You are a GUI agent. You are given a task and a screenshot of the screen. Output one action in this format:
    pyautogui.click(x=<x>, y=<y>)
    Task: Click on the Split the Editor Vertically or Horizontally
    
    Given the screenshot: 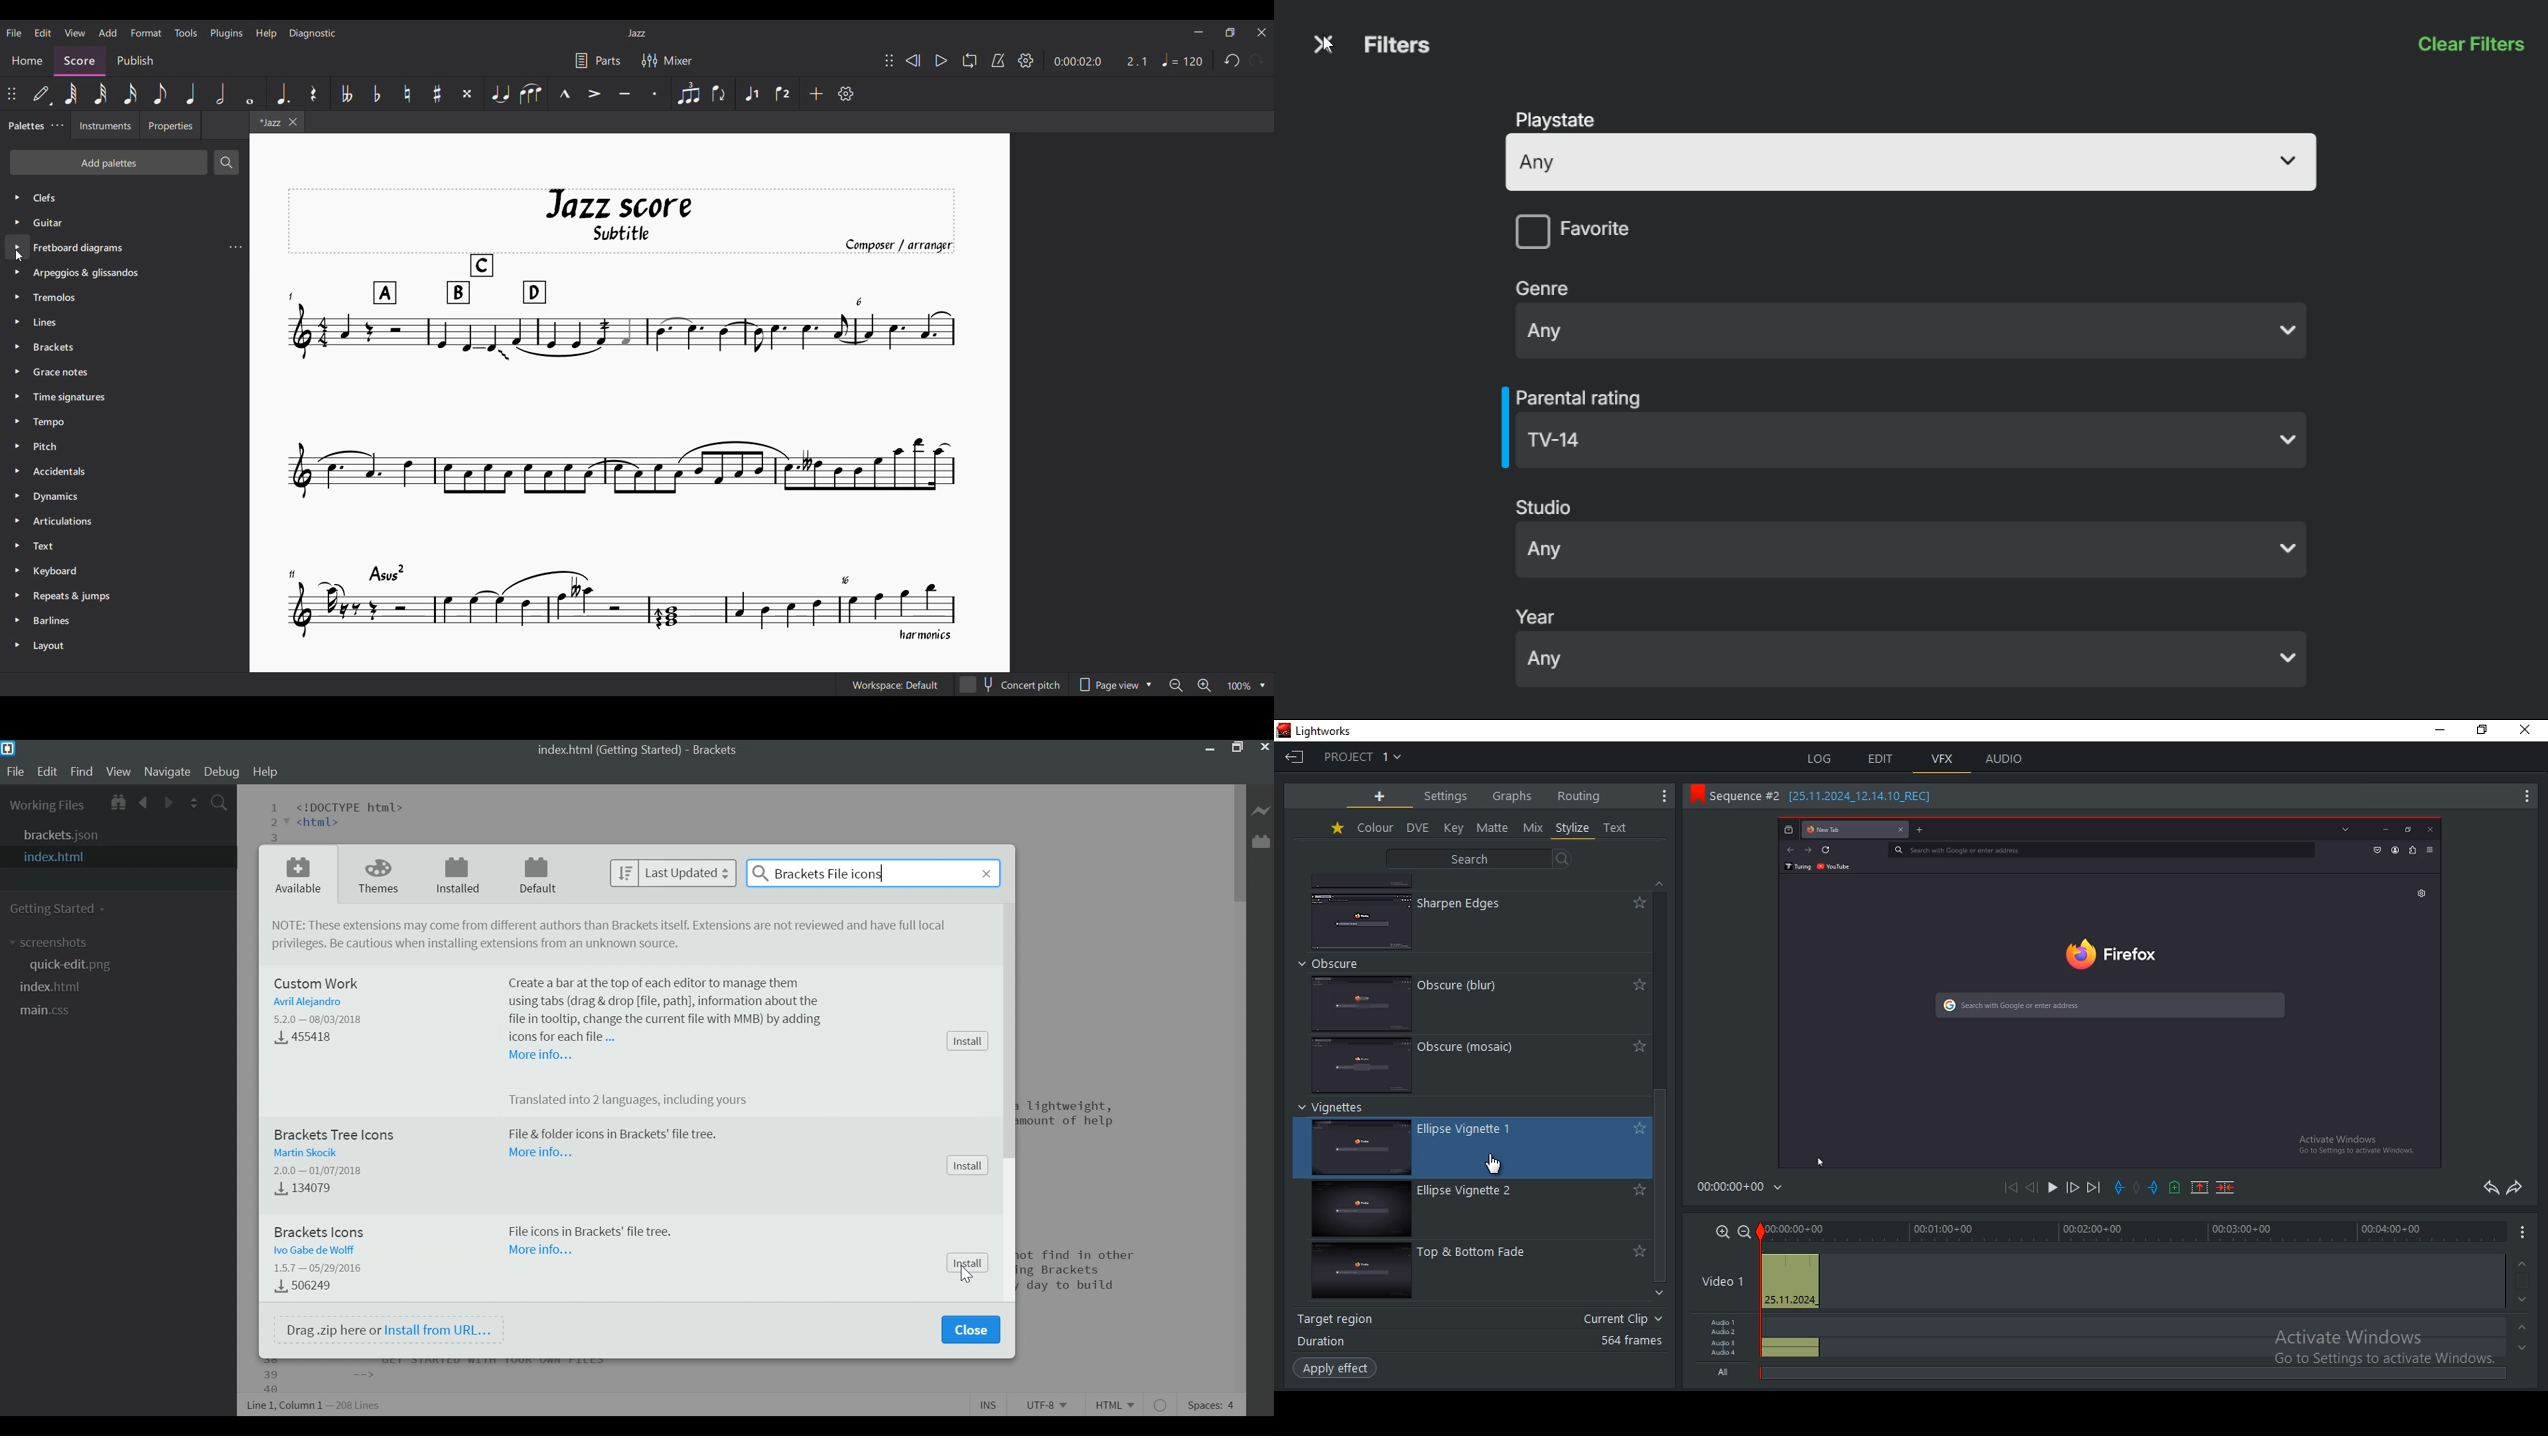 What is the action you would take?
    pyautogui.click(x=196, y=802)
    